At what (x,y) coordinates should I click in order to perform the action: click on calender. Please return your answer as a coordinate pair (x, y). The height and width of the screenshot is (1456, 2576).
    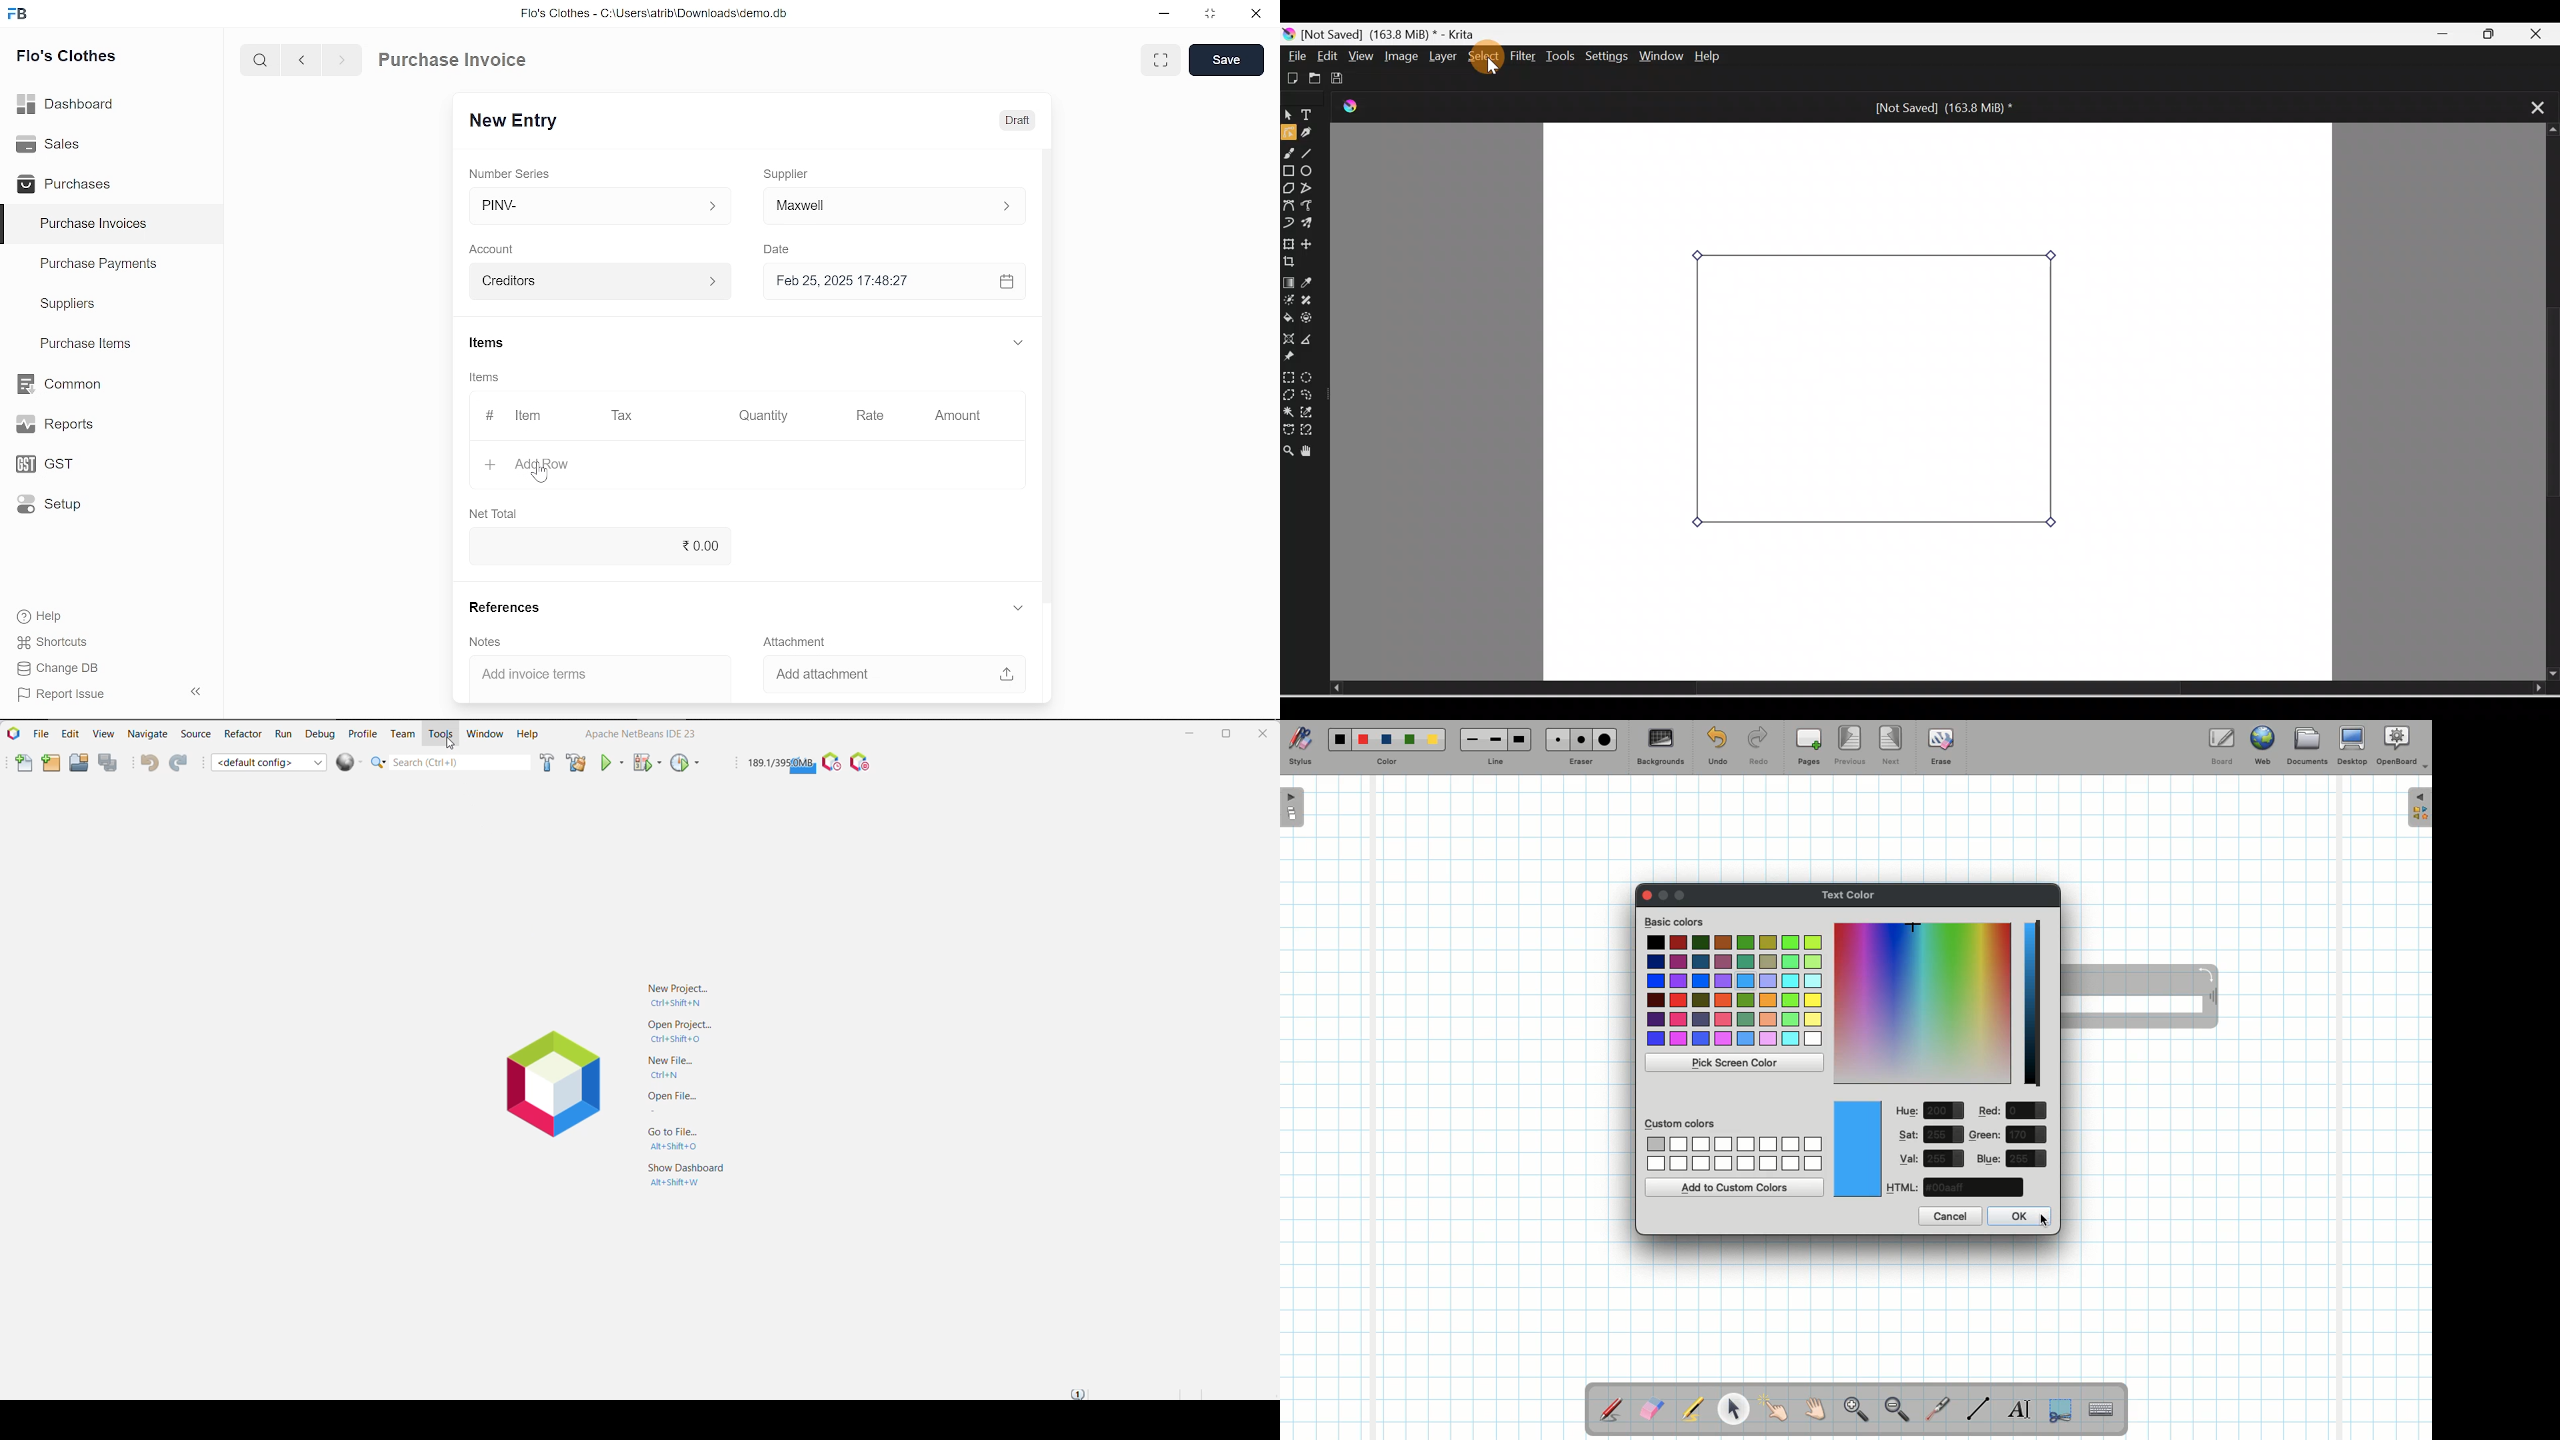
    Looking at the image, I should click on (1009, 282).